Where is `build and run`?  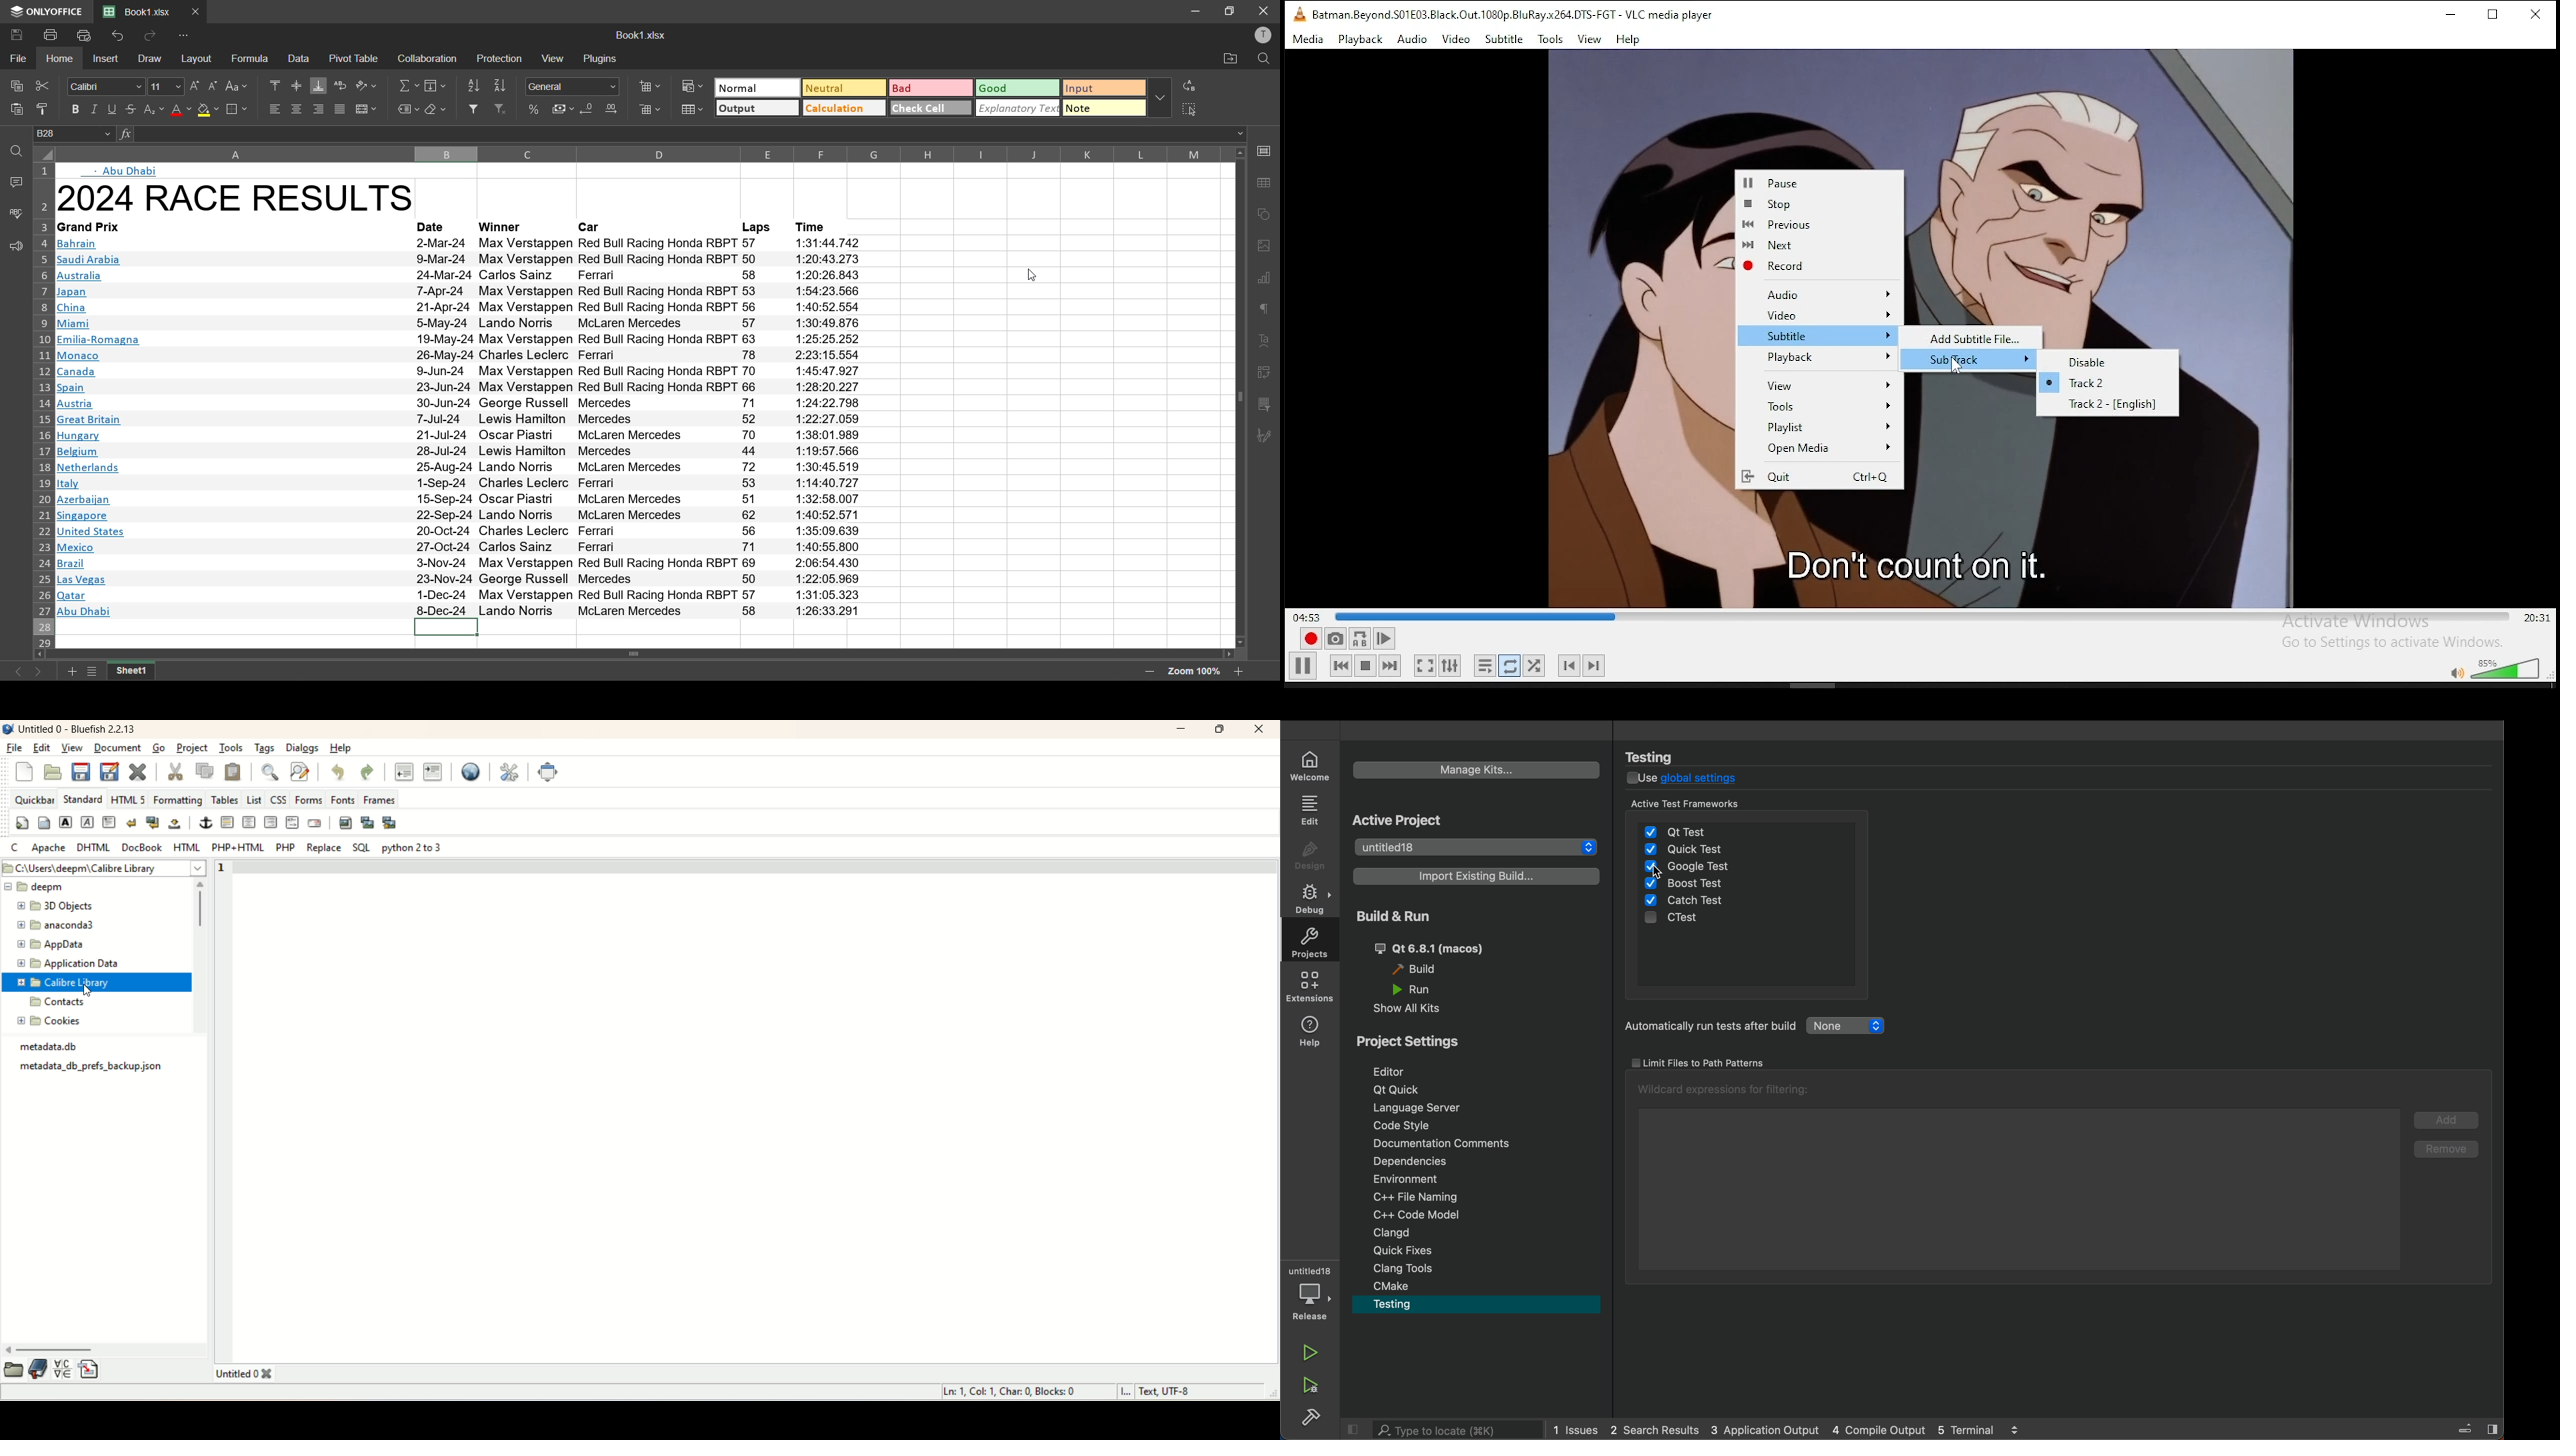 build and run is located at coordinates (1476, 958).